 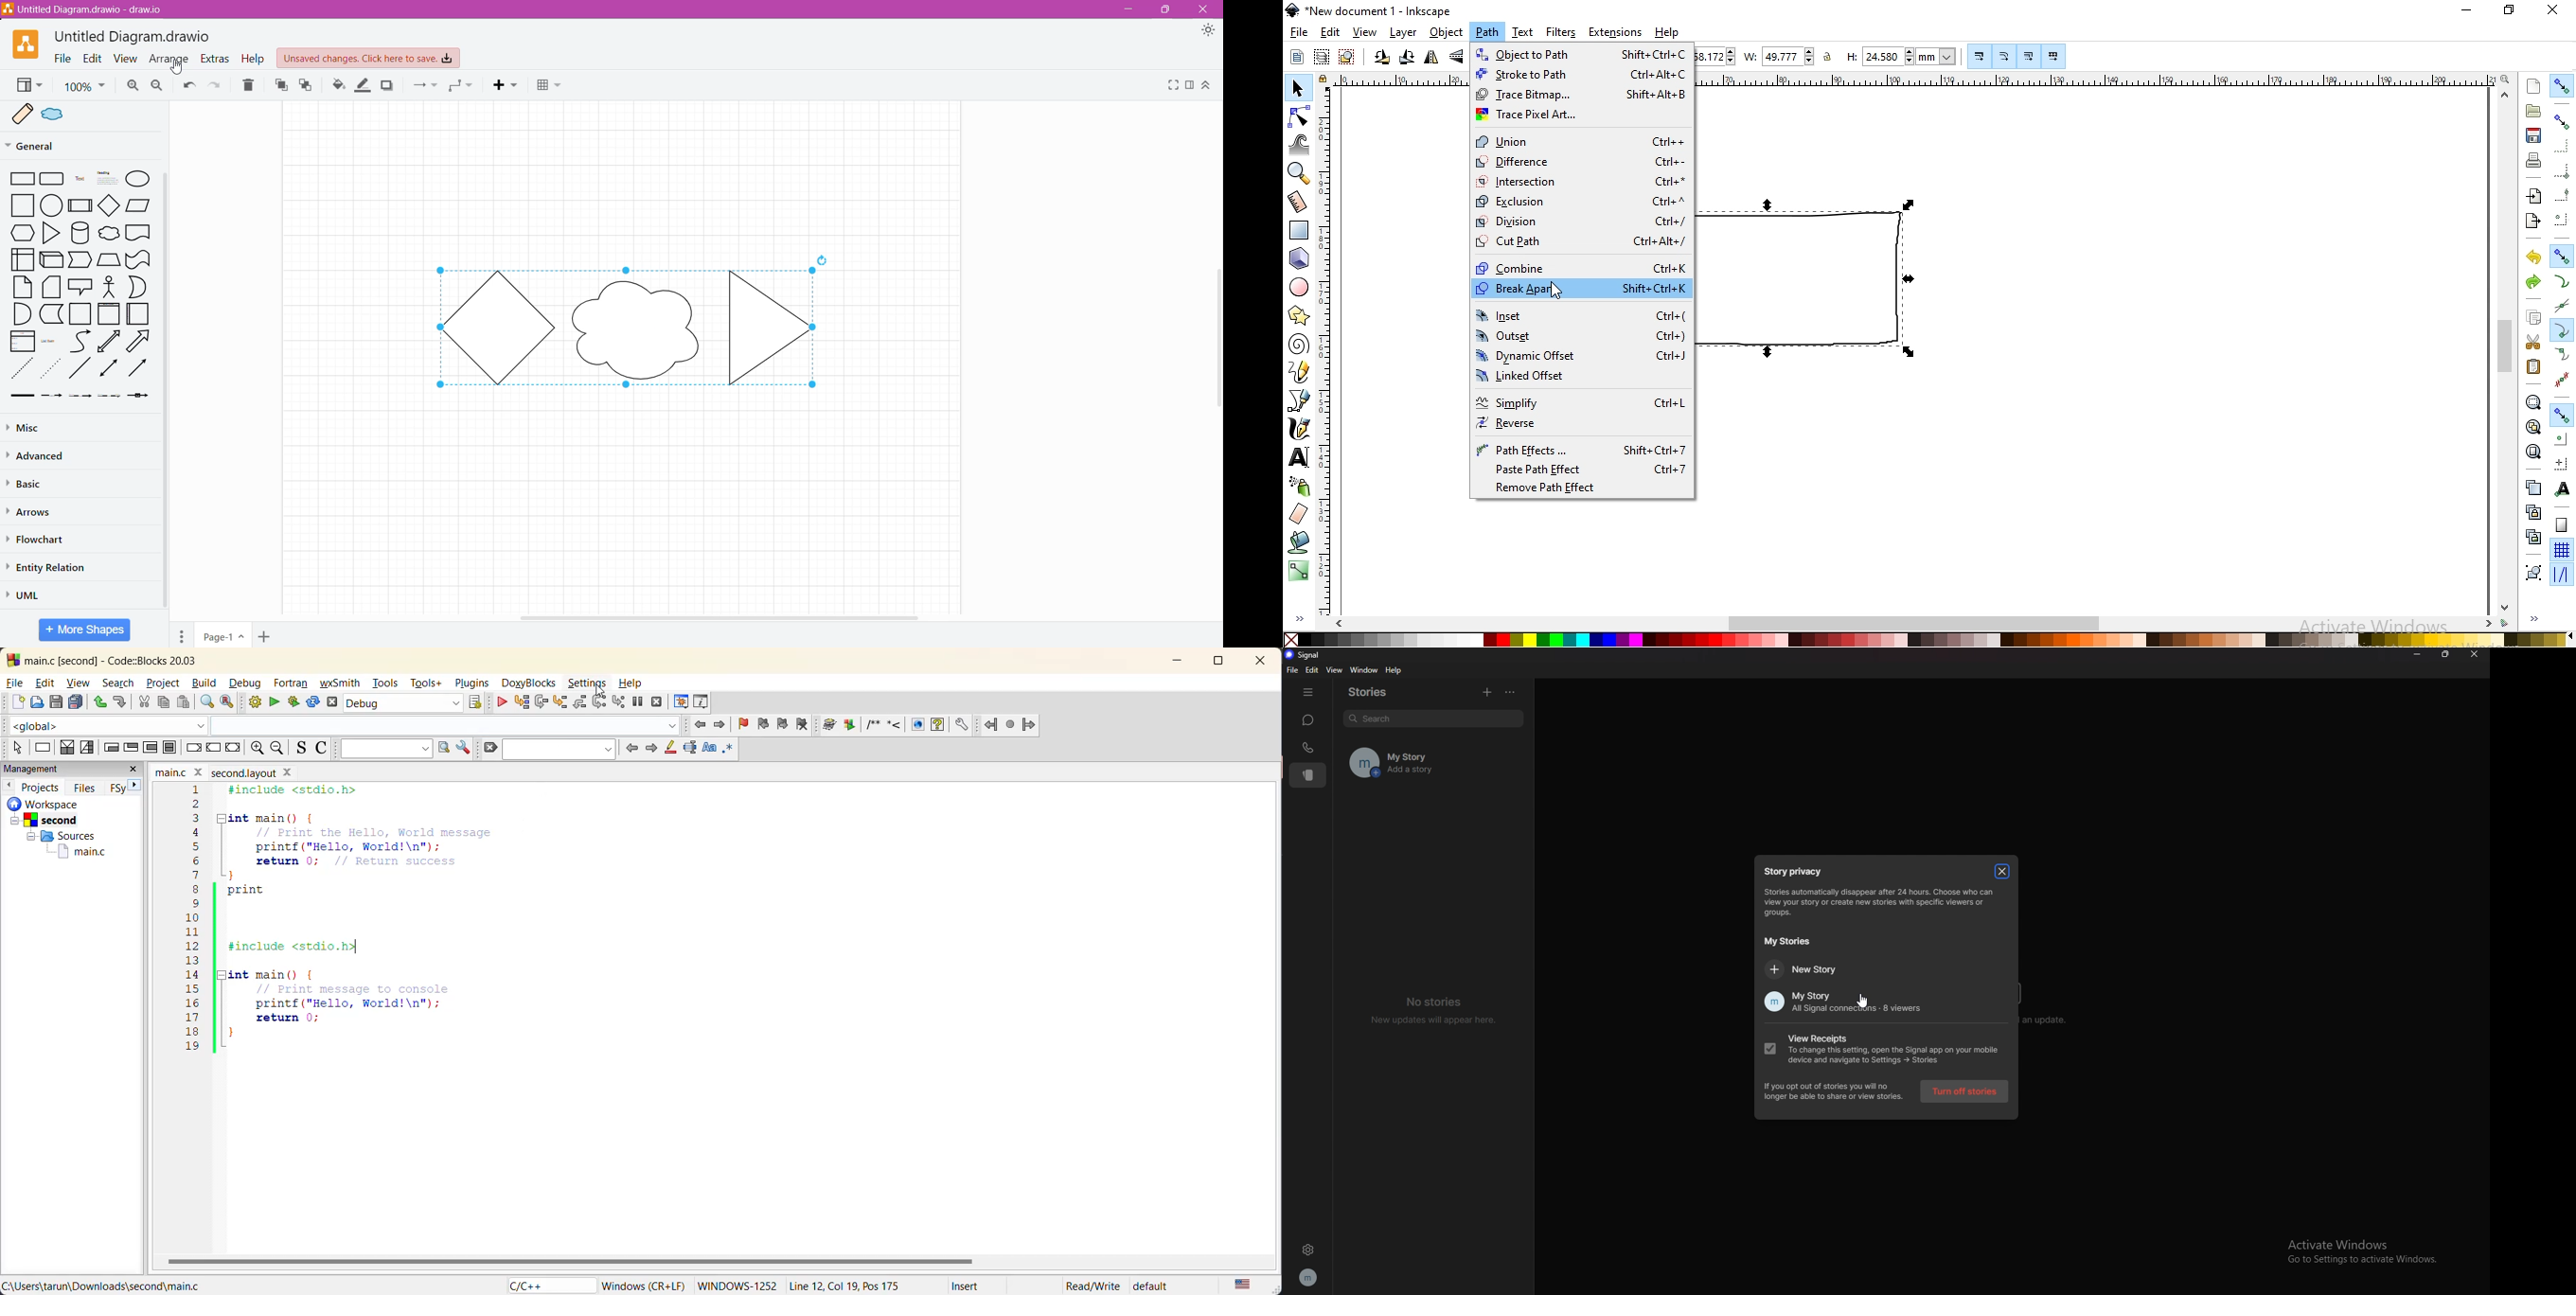 I want to click on block instruction, so click(x=171, y=747).